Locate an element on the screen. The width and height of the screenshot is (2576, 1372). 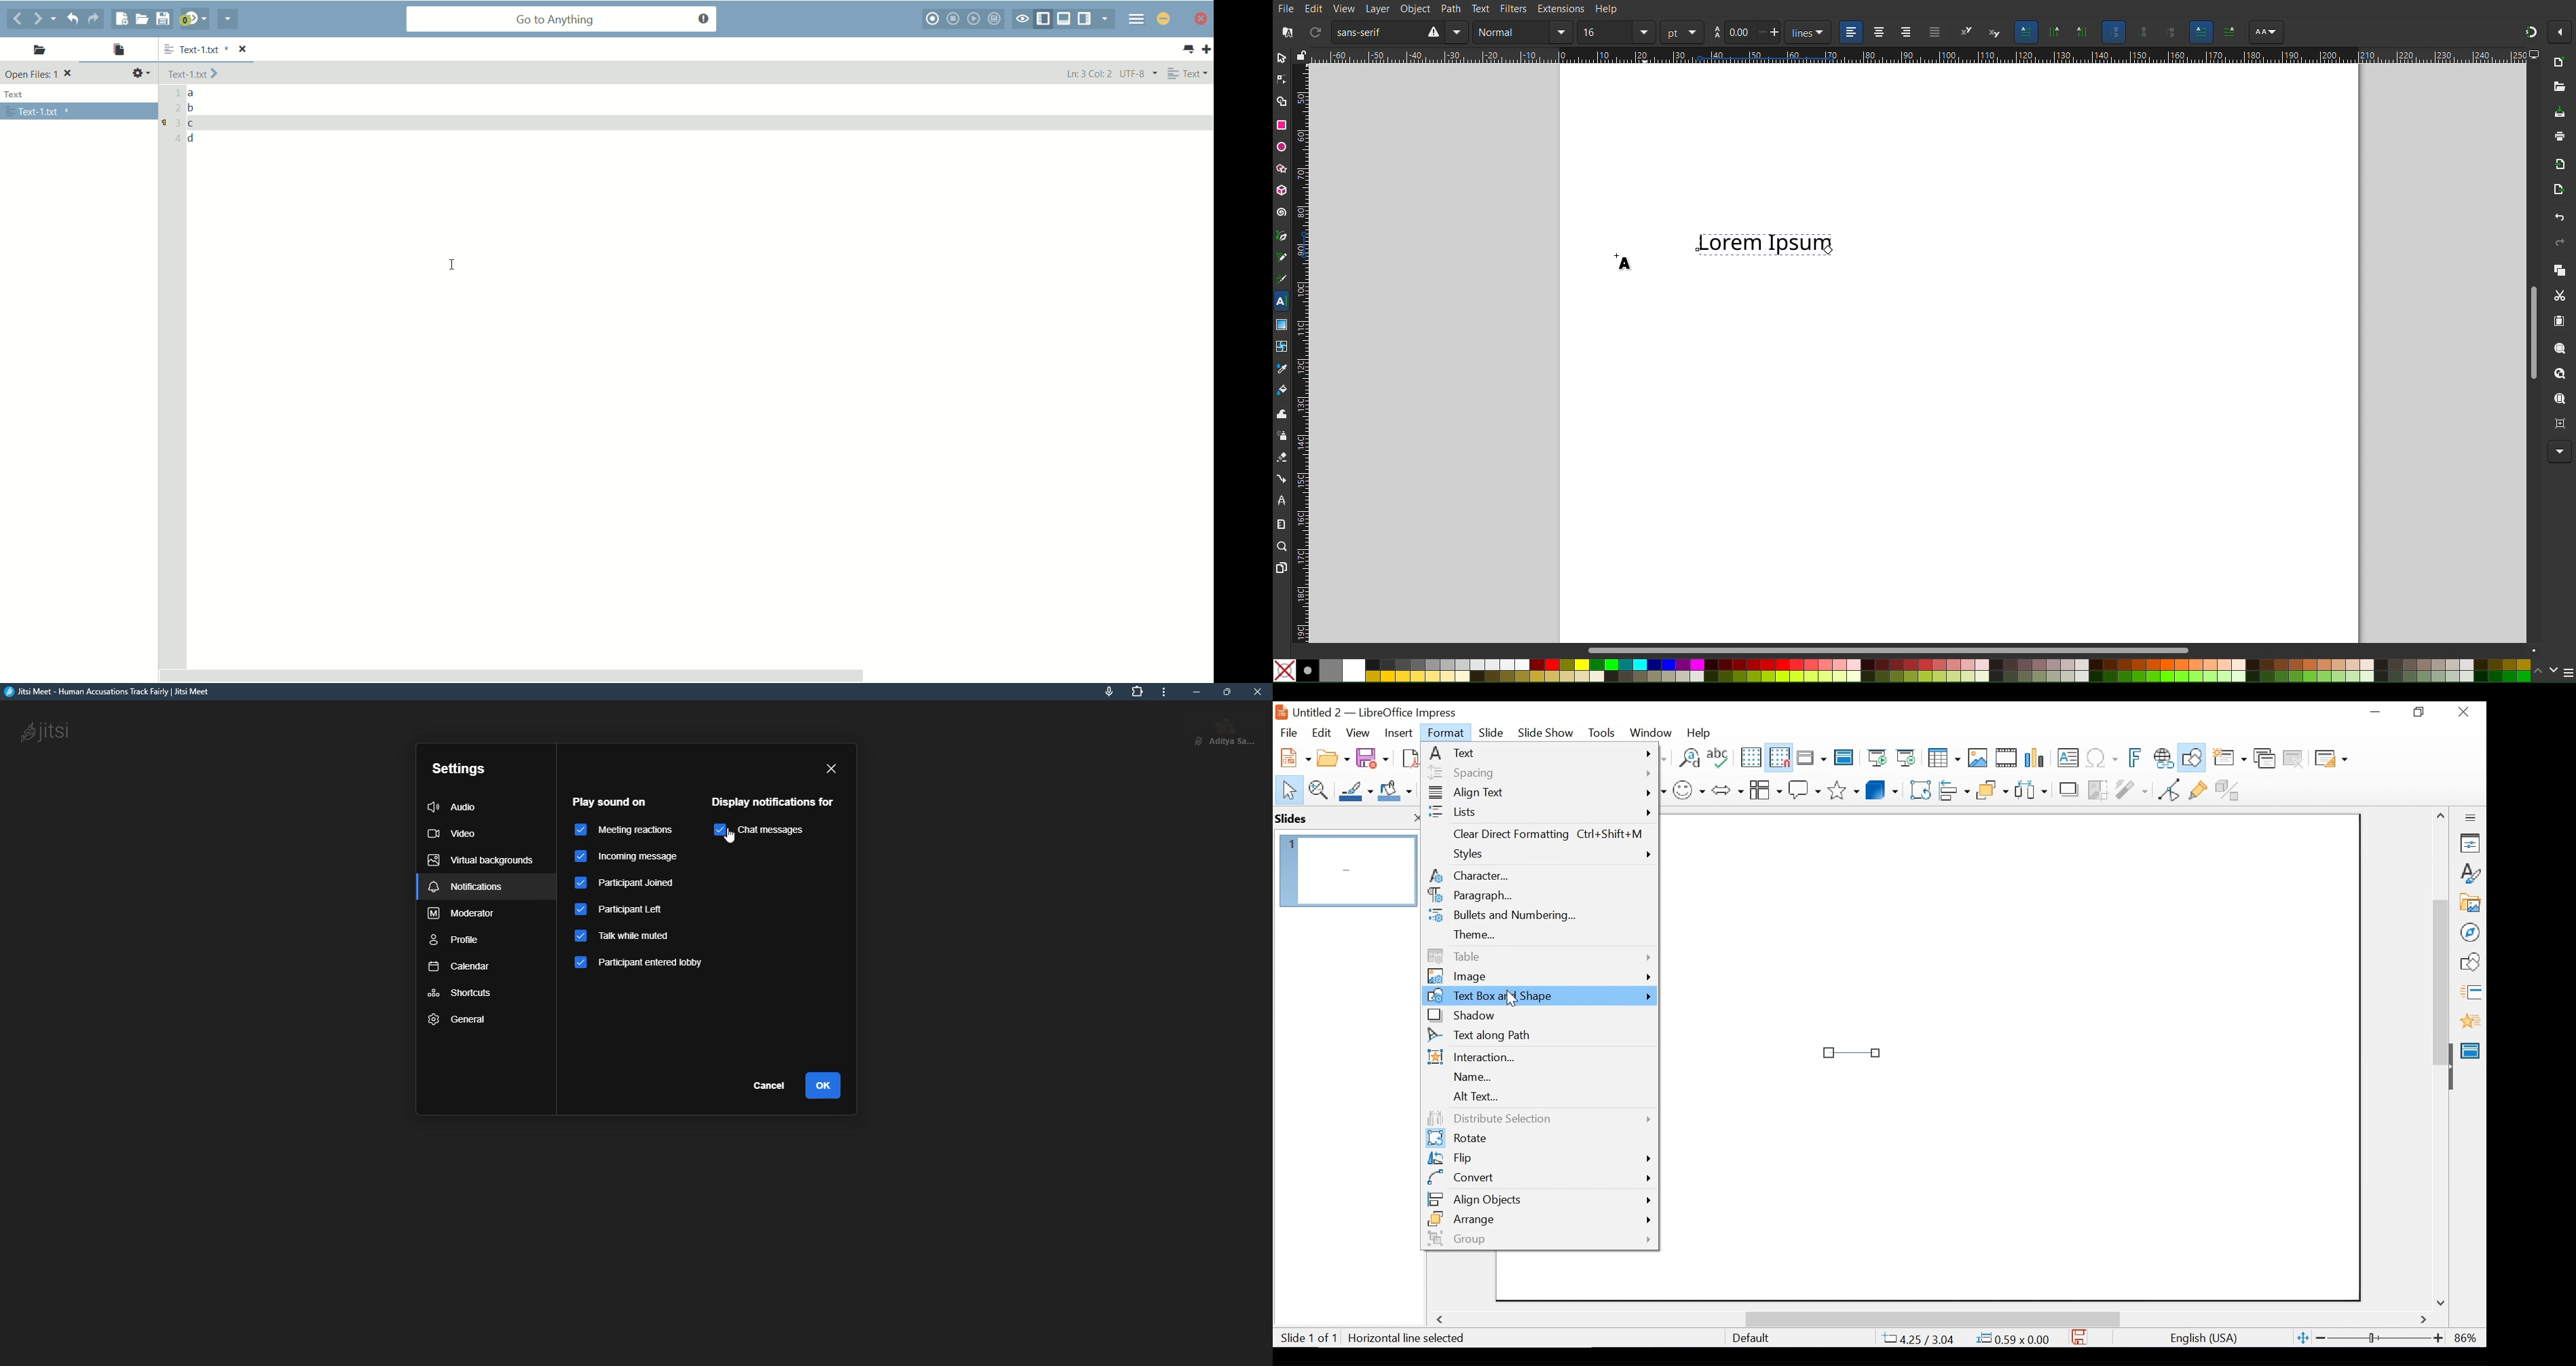
Align Objects is located at coordinates (1539, 1197).